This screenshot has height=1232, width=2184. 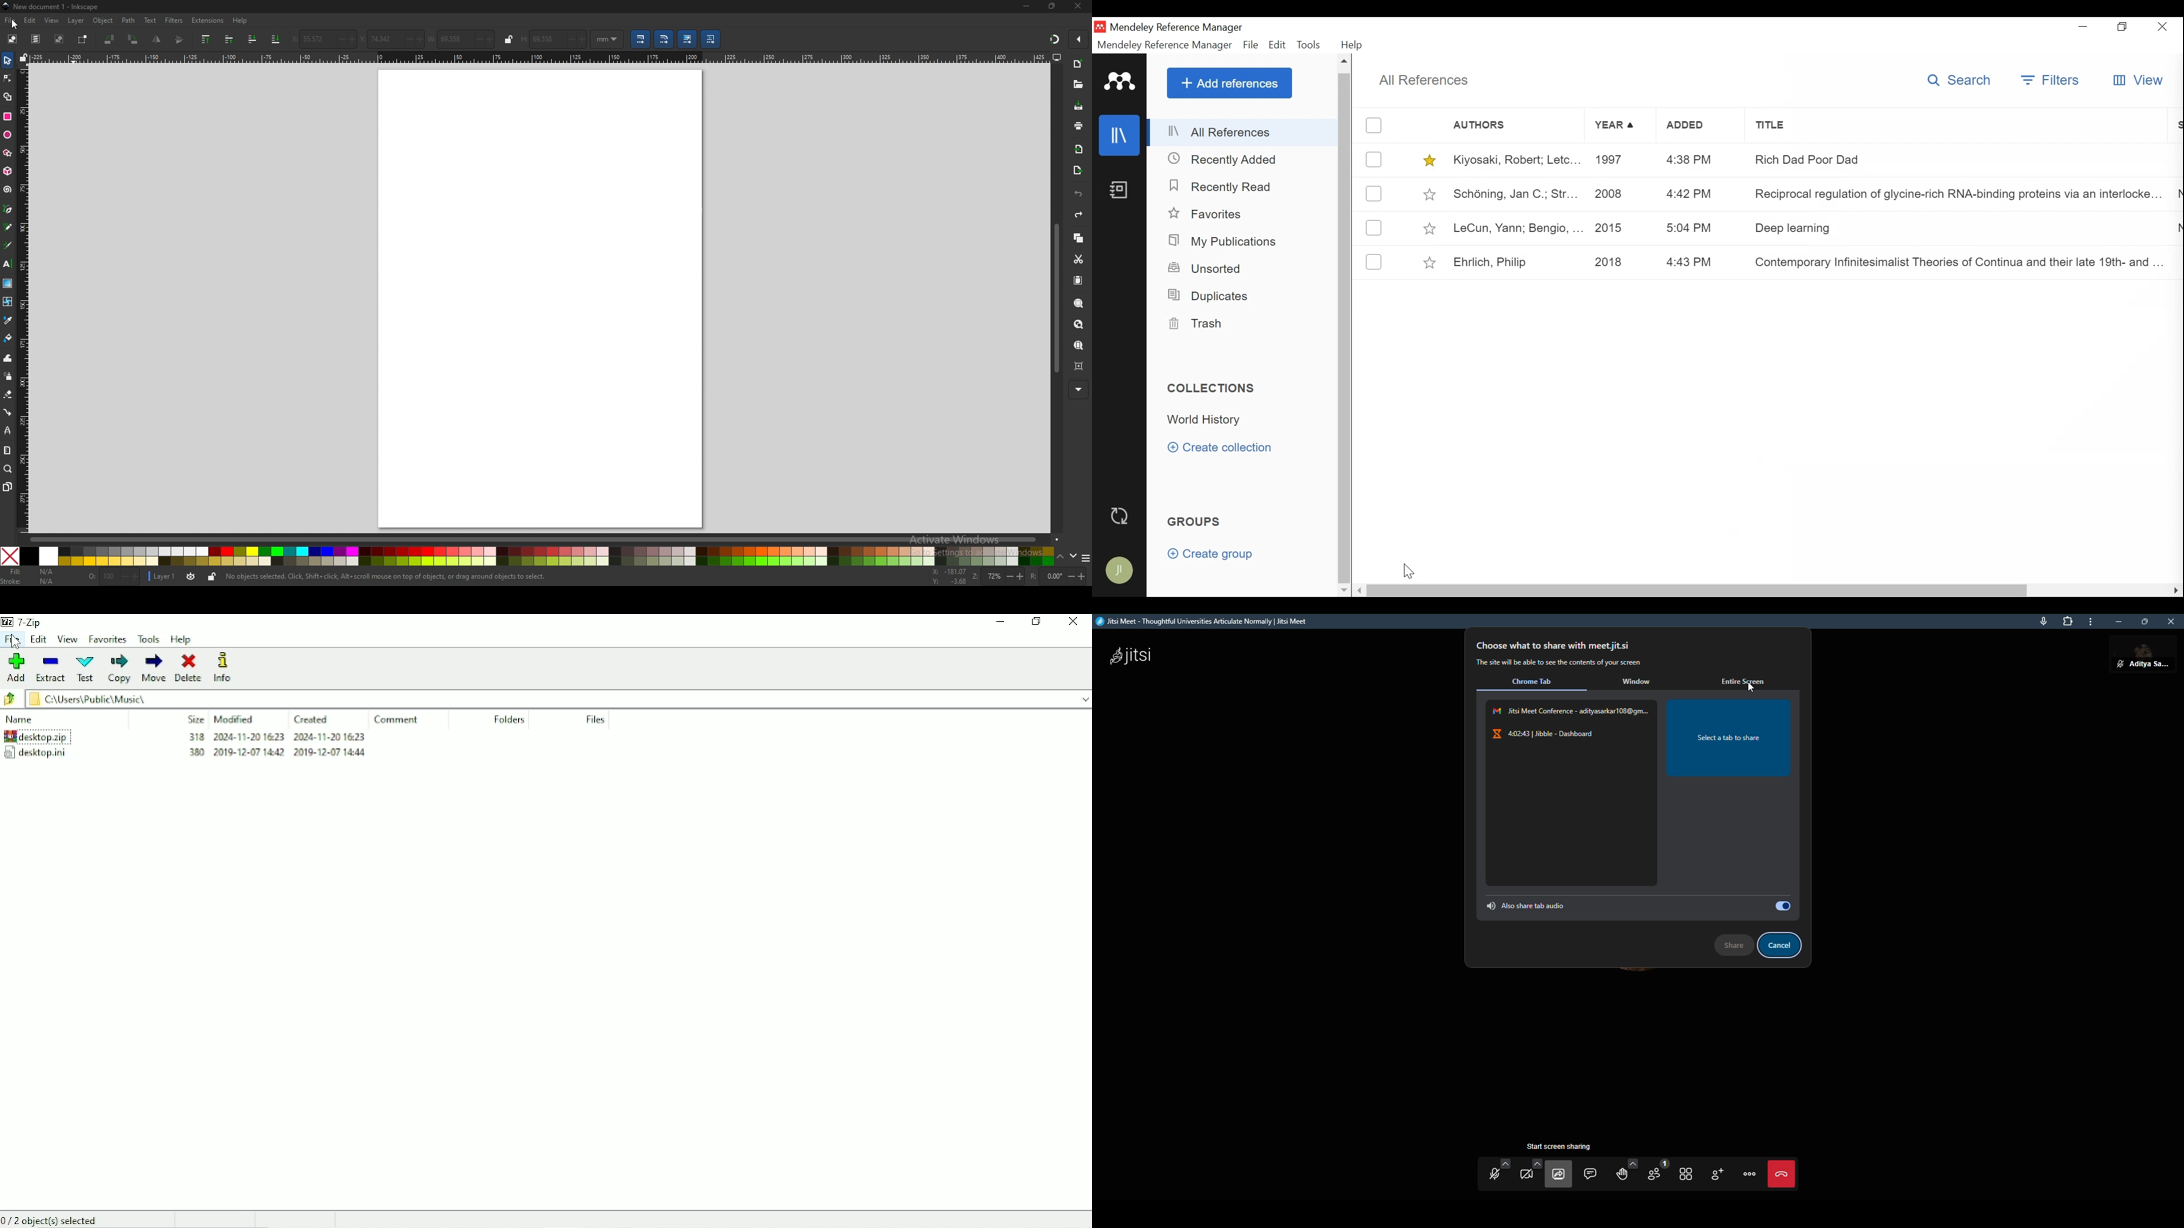 I want to click on -, so click(x=403, y=39).